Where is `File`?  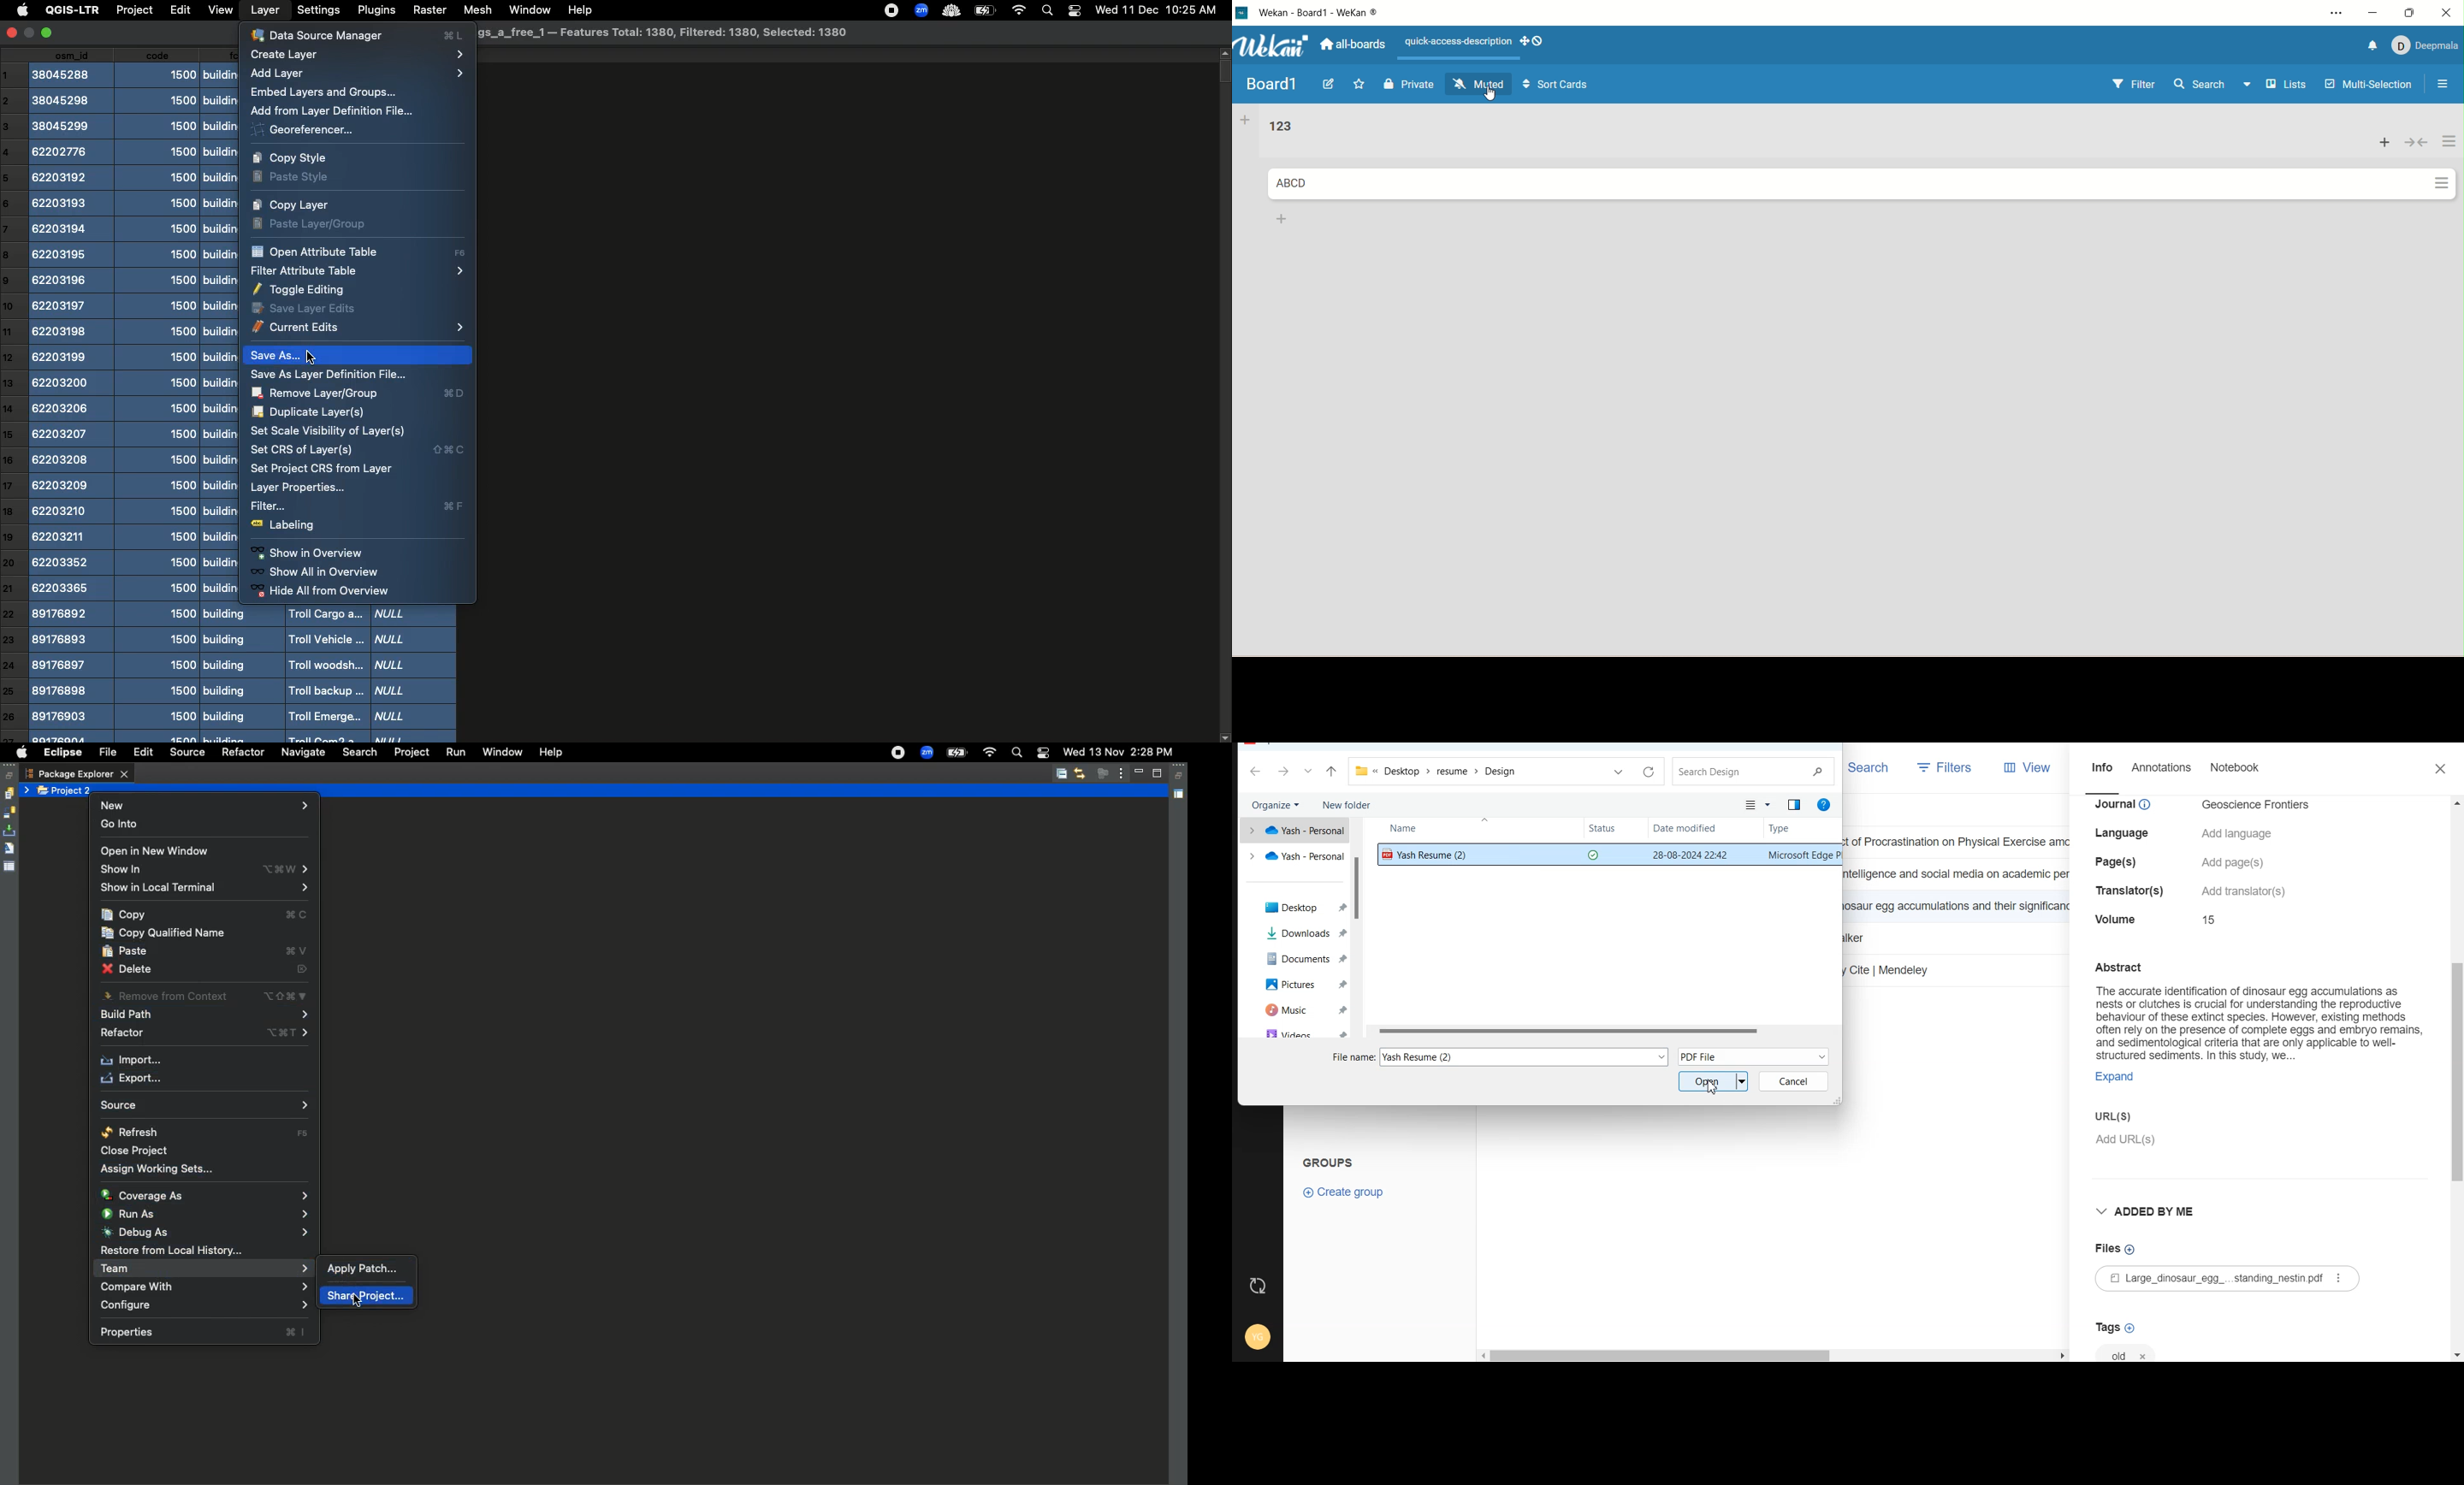
File is located at coordinates (1604, 1030).